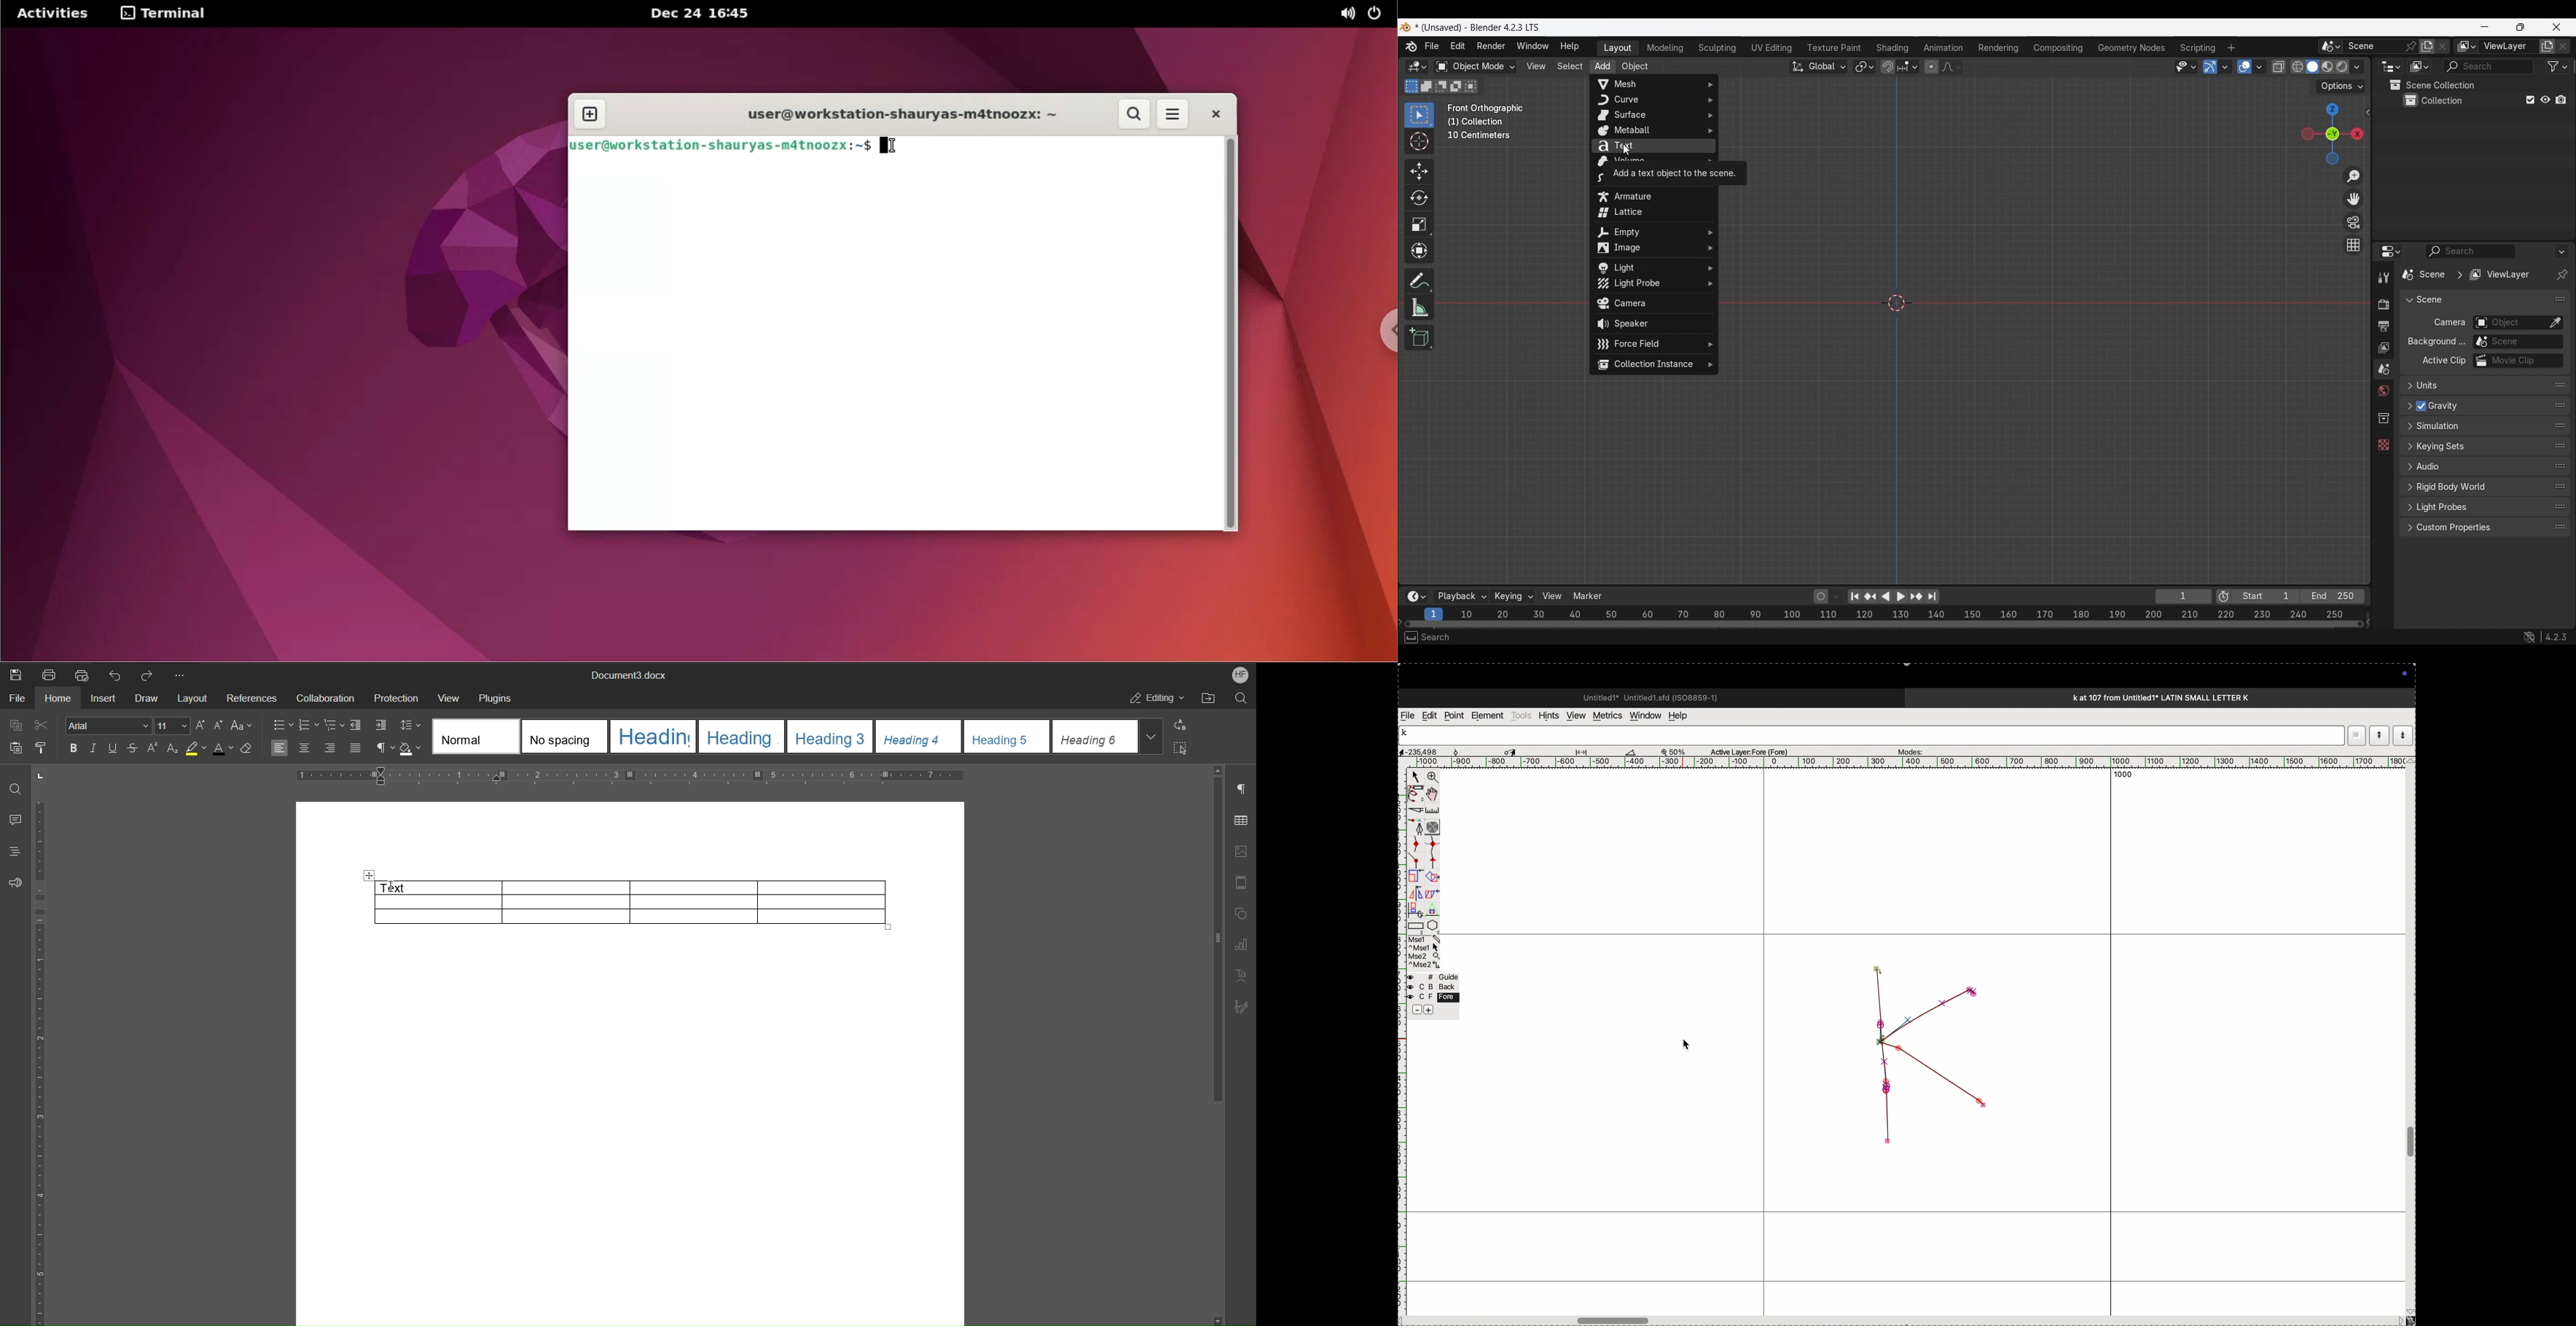 This screenshot has height=1344, width=2576. What do you see at coordinates (2391, 66) in the screenshot?
I see `Editor type` at bounding box center [2391, 66].